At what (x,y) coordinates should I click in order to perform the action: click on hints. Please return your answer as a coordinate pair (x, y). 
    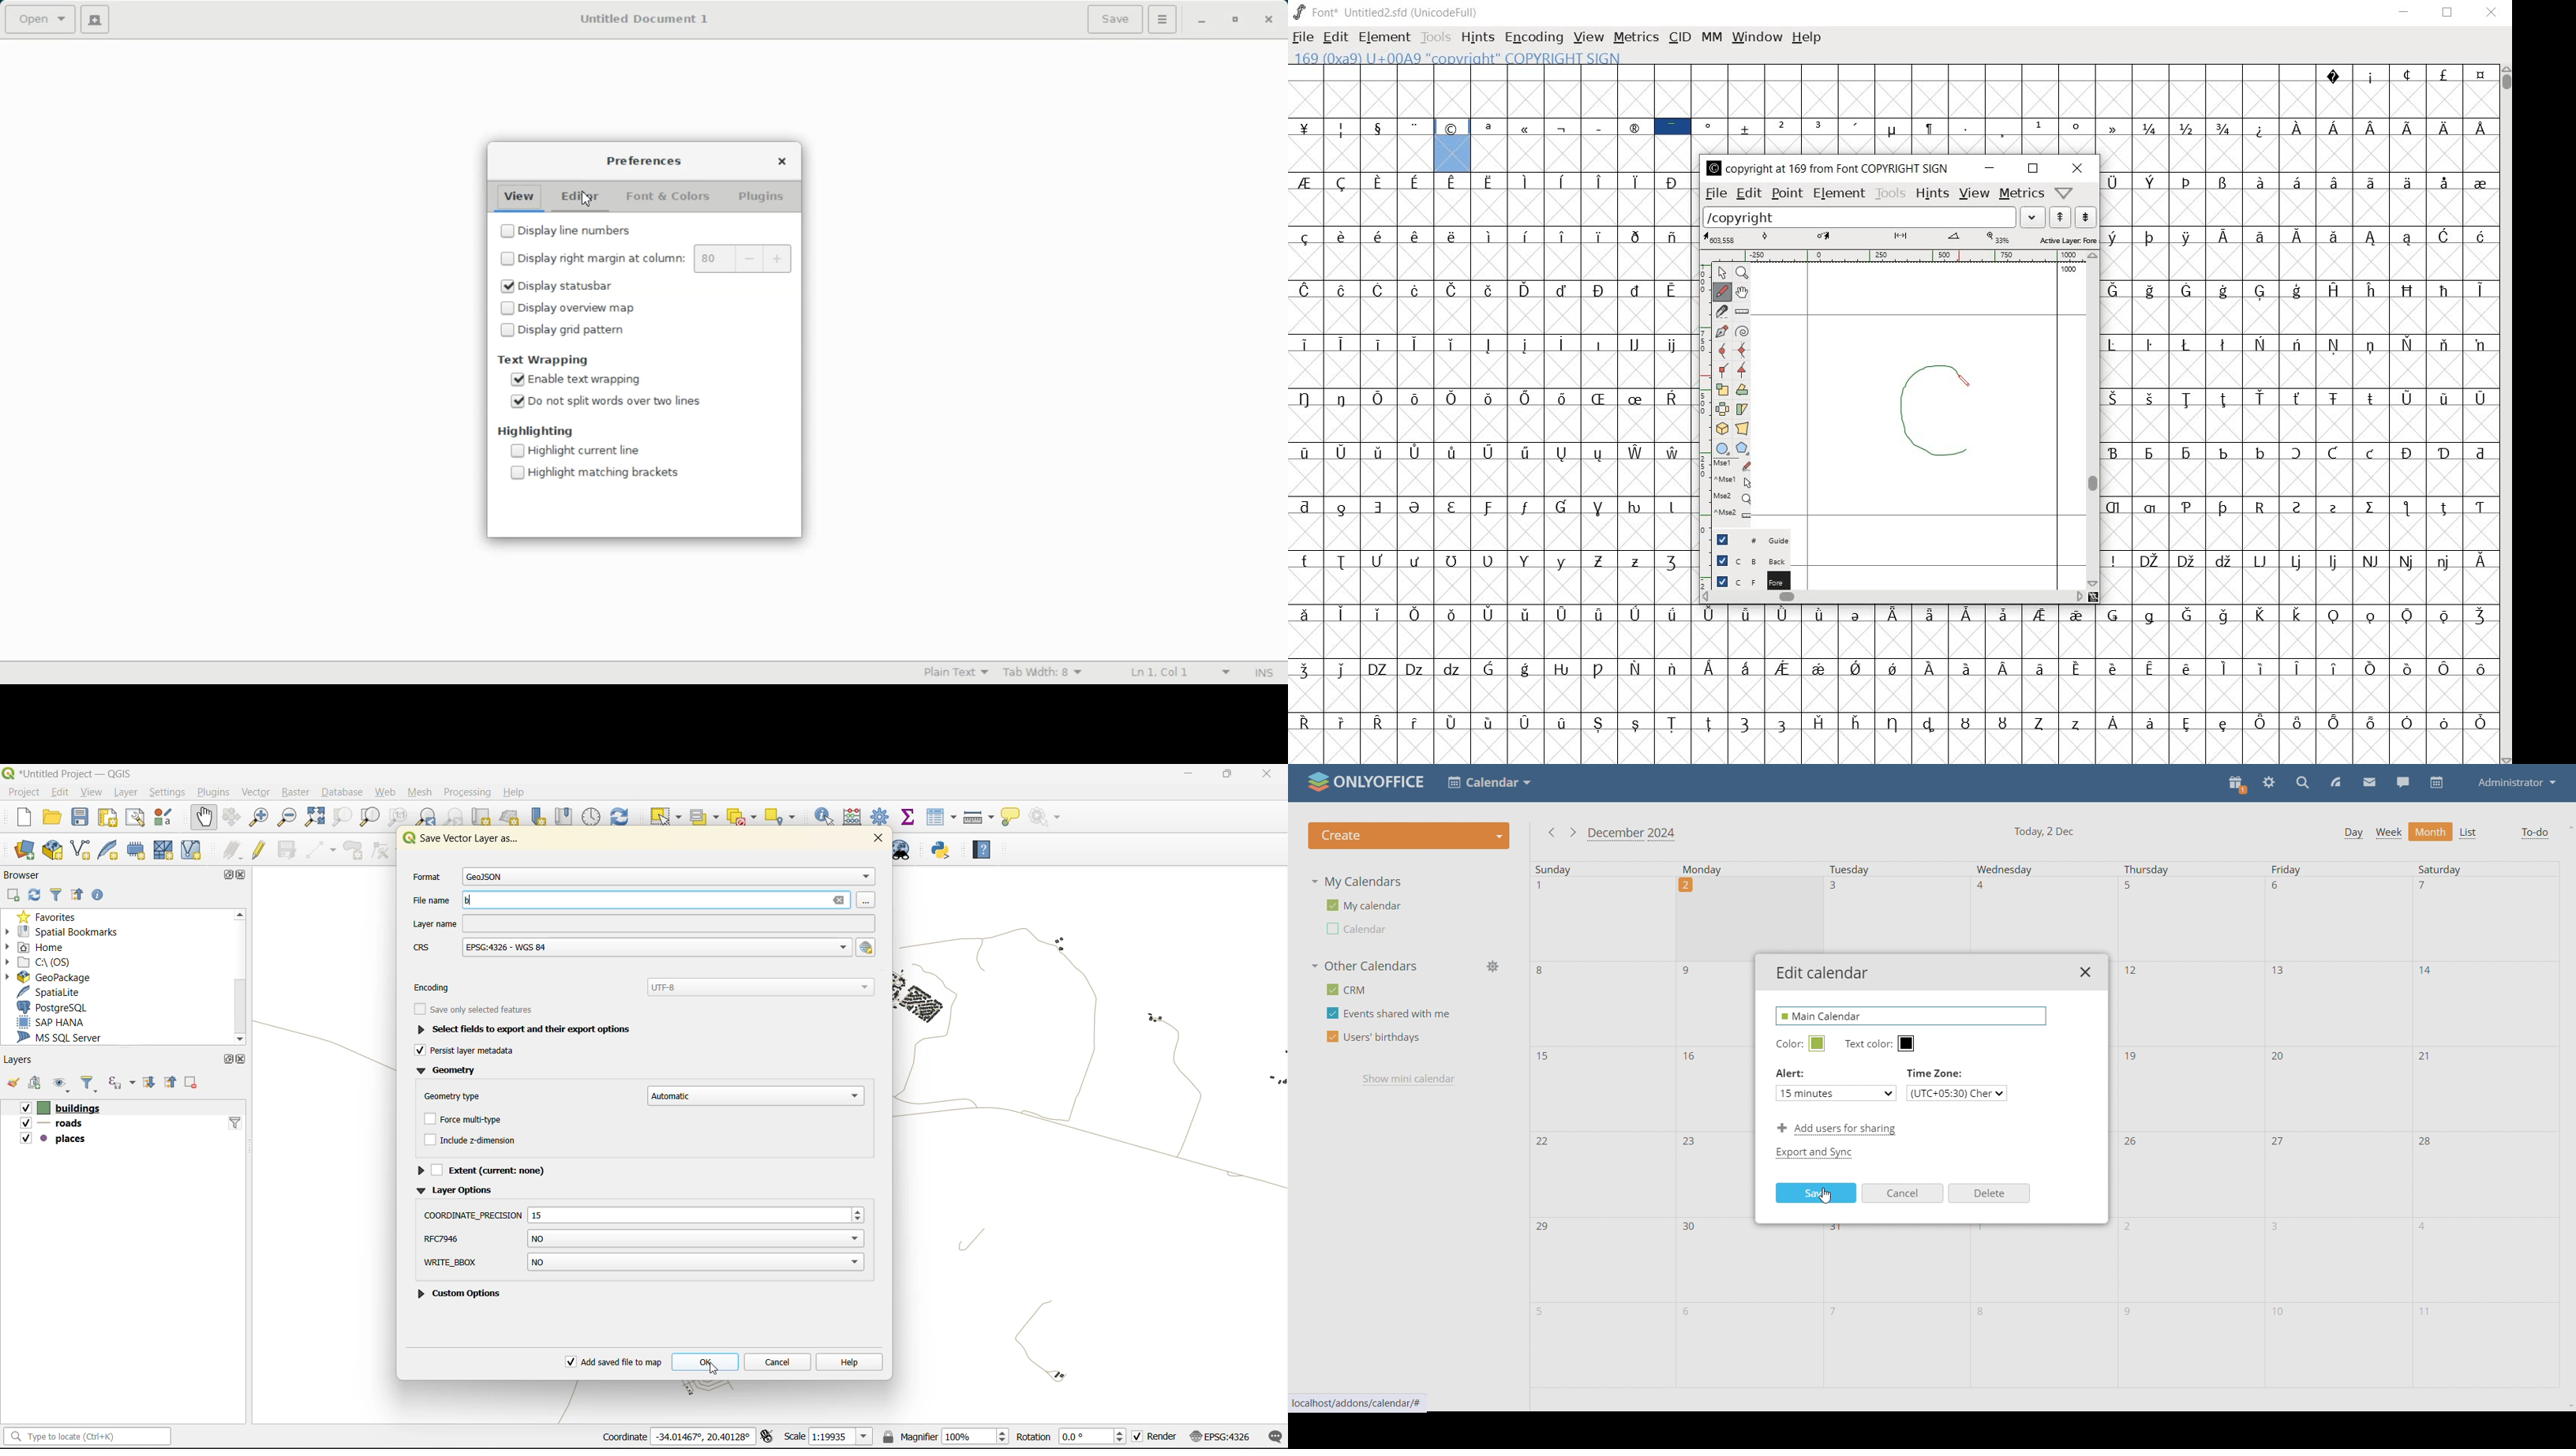
    Looking at the image, I should click on (1931, 193).